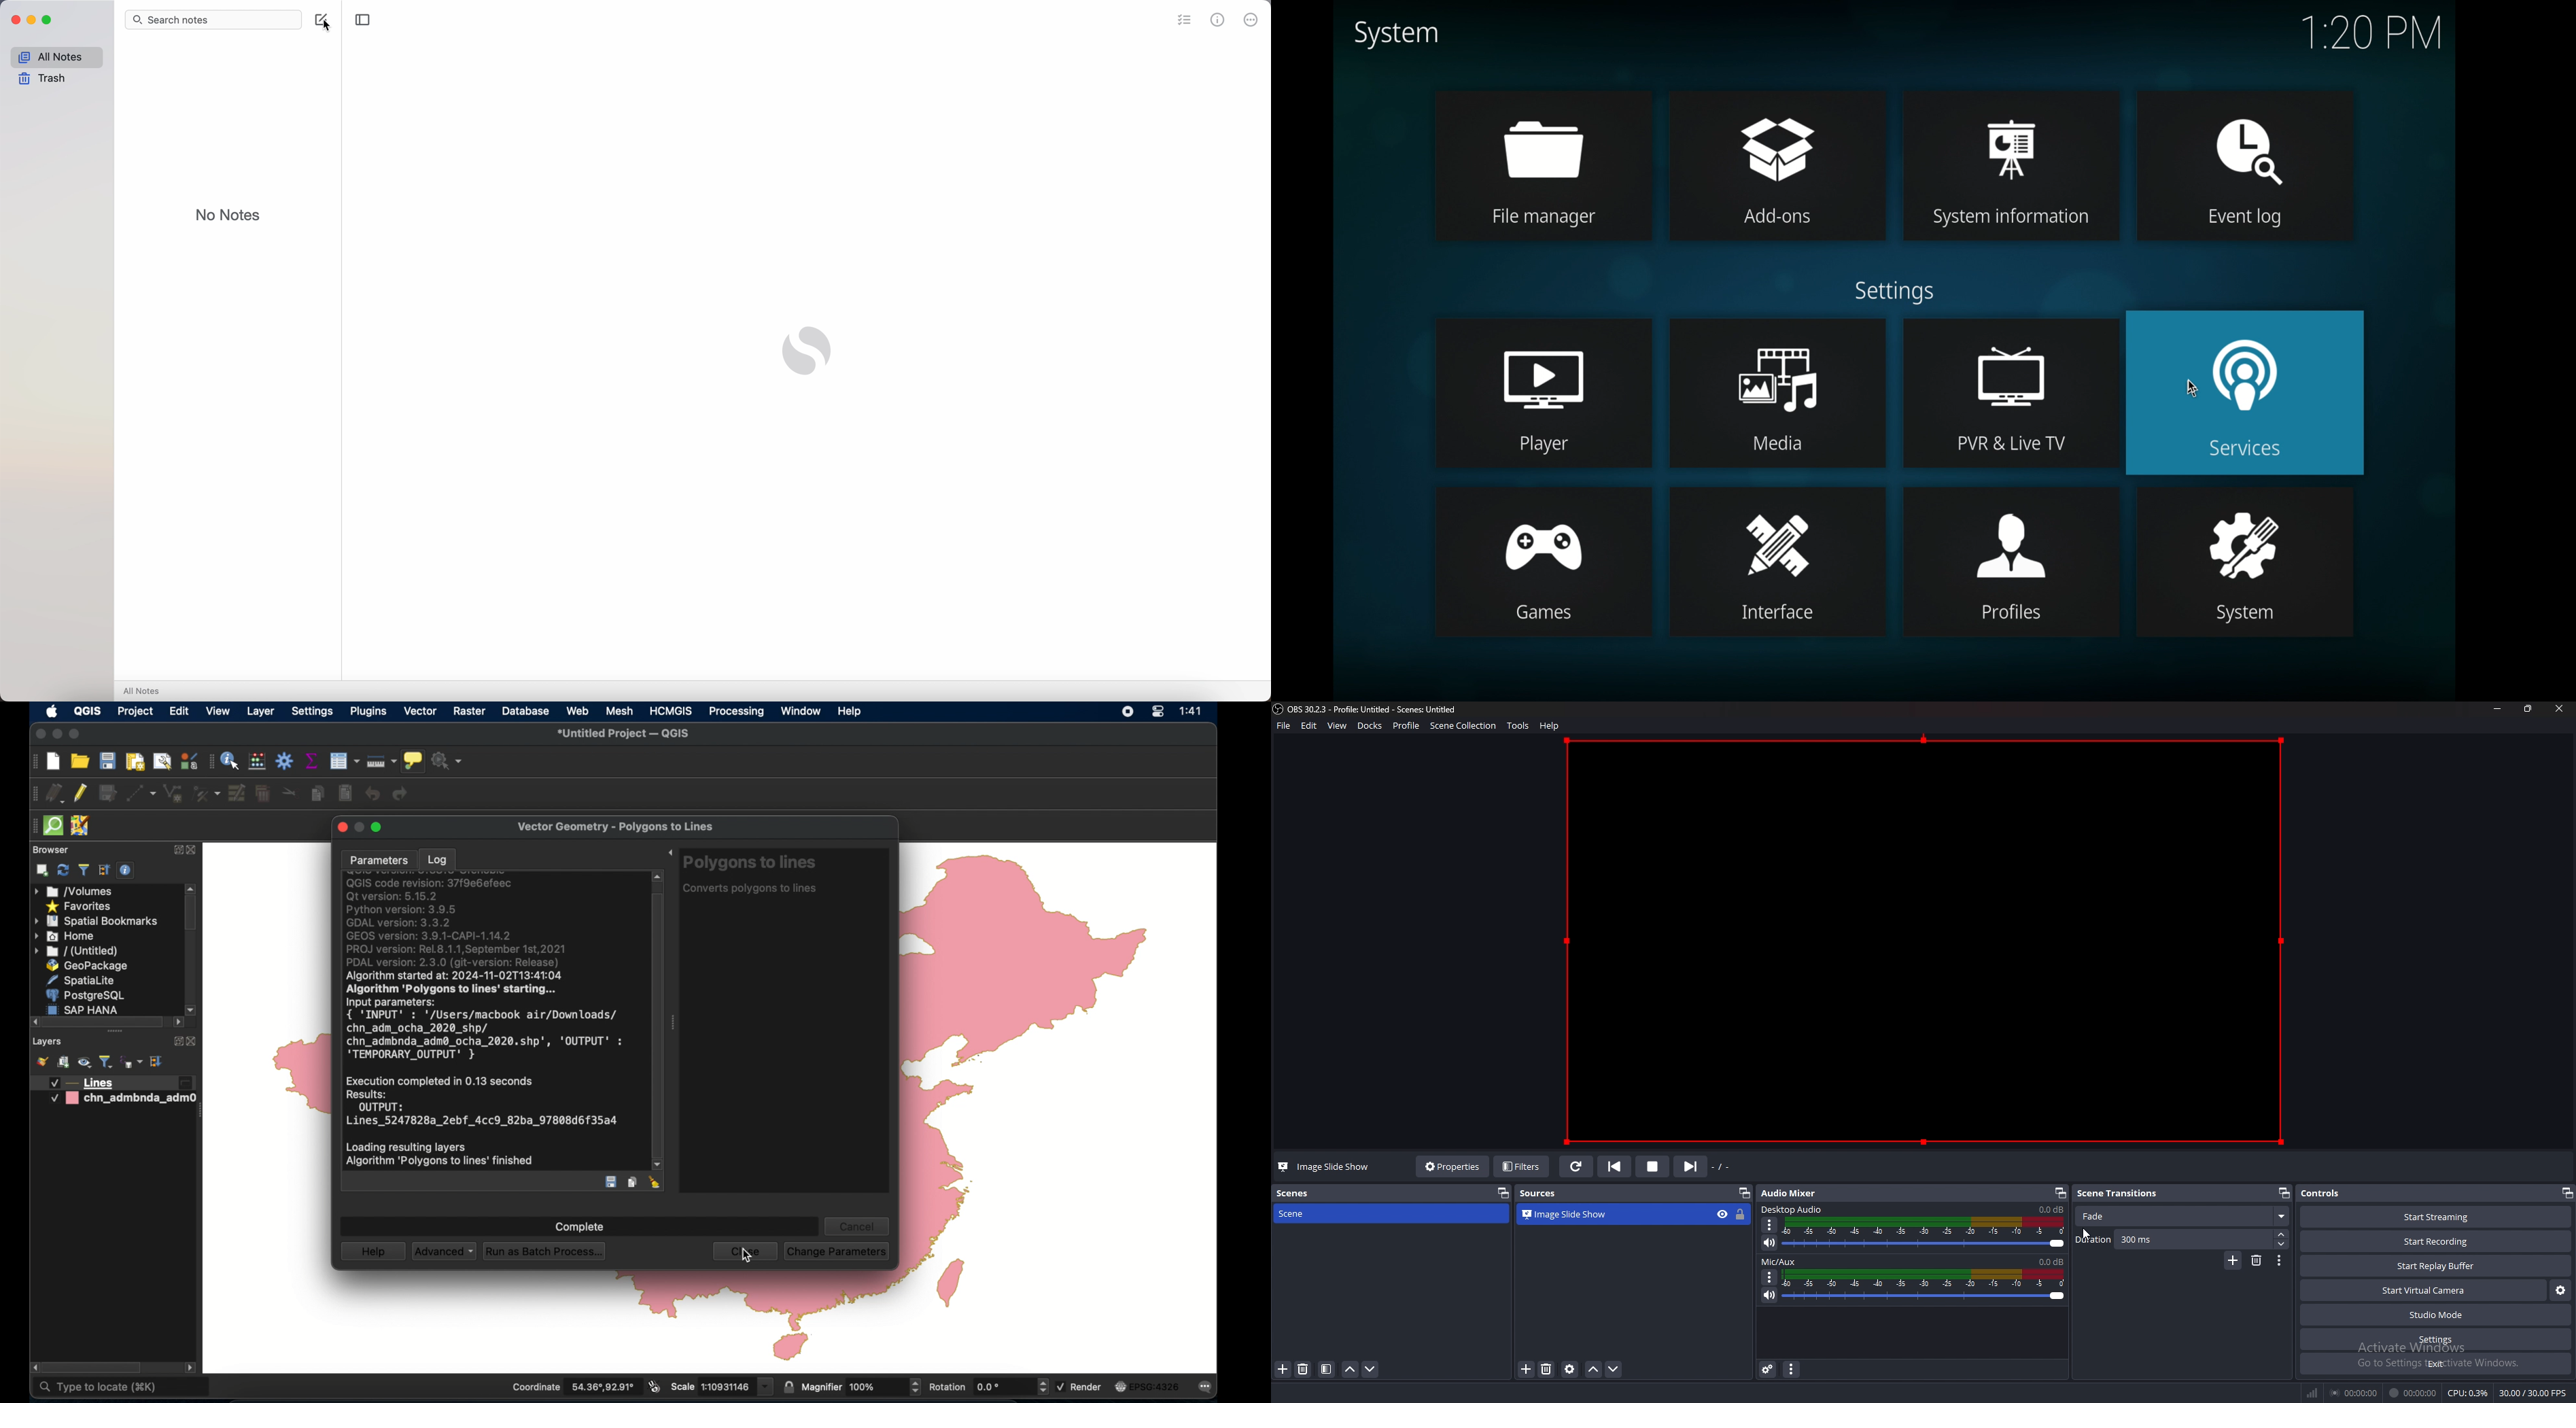 The height and width of the screenshot is (1428, 2576). What do you see at coordinates (1370, 1369) in the screenshot?
I see `move scene down` at bounding box center [1370, 1369].